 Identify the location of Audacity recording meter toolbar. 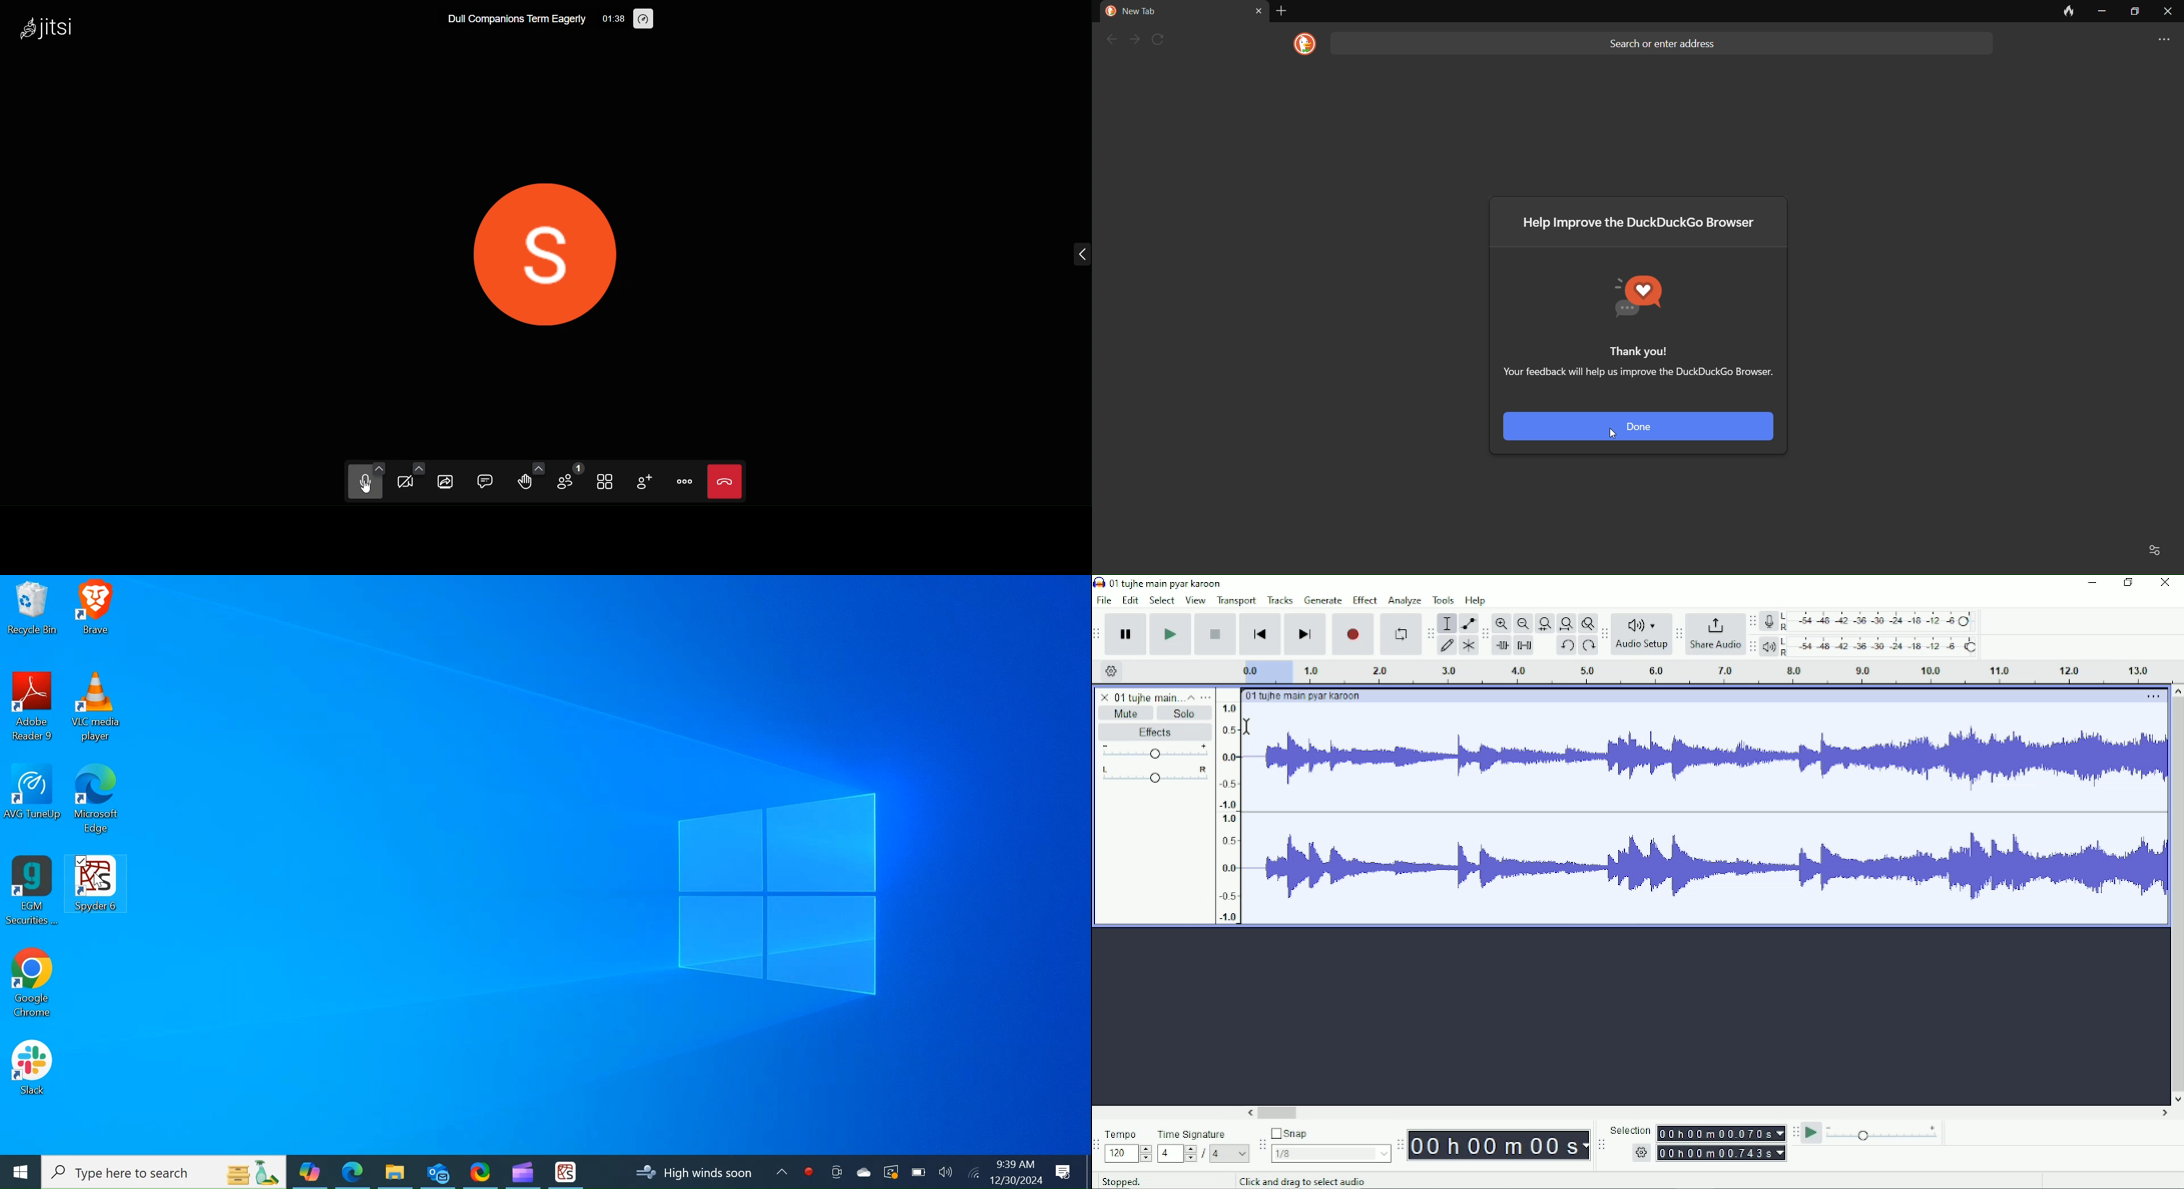
(1752, 622).